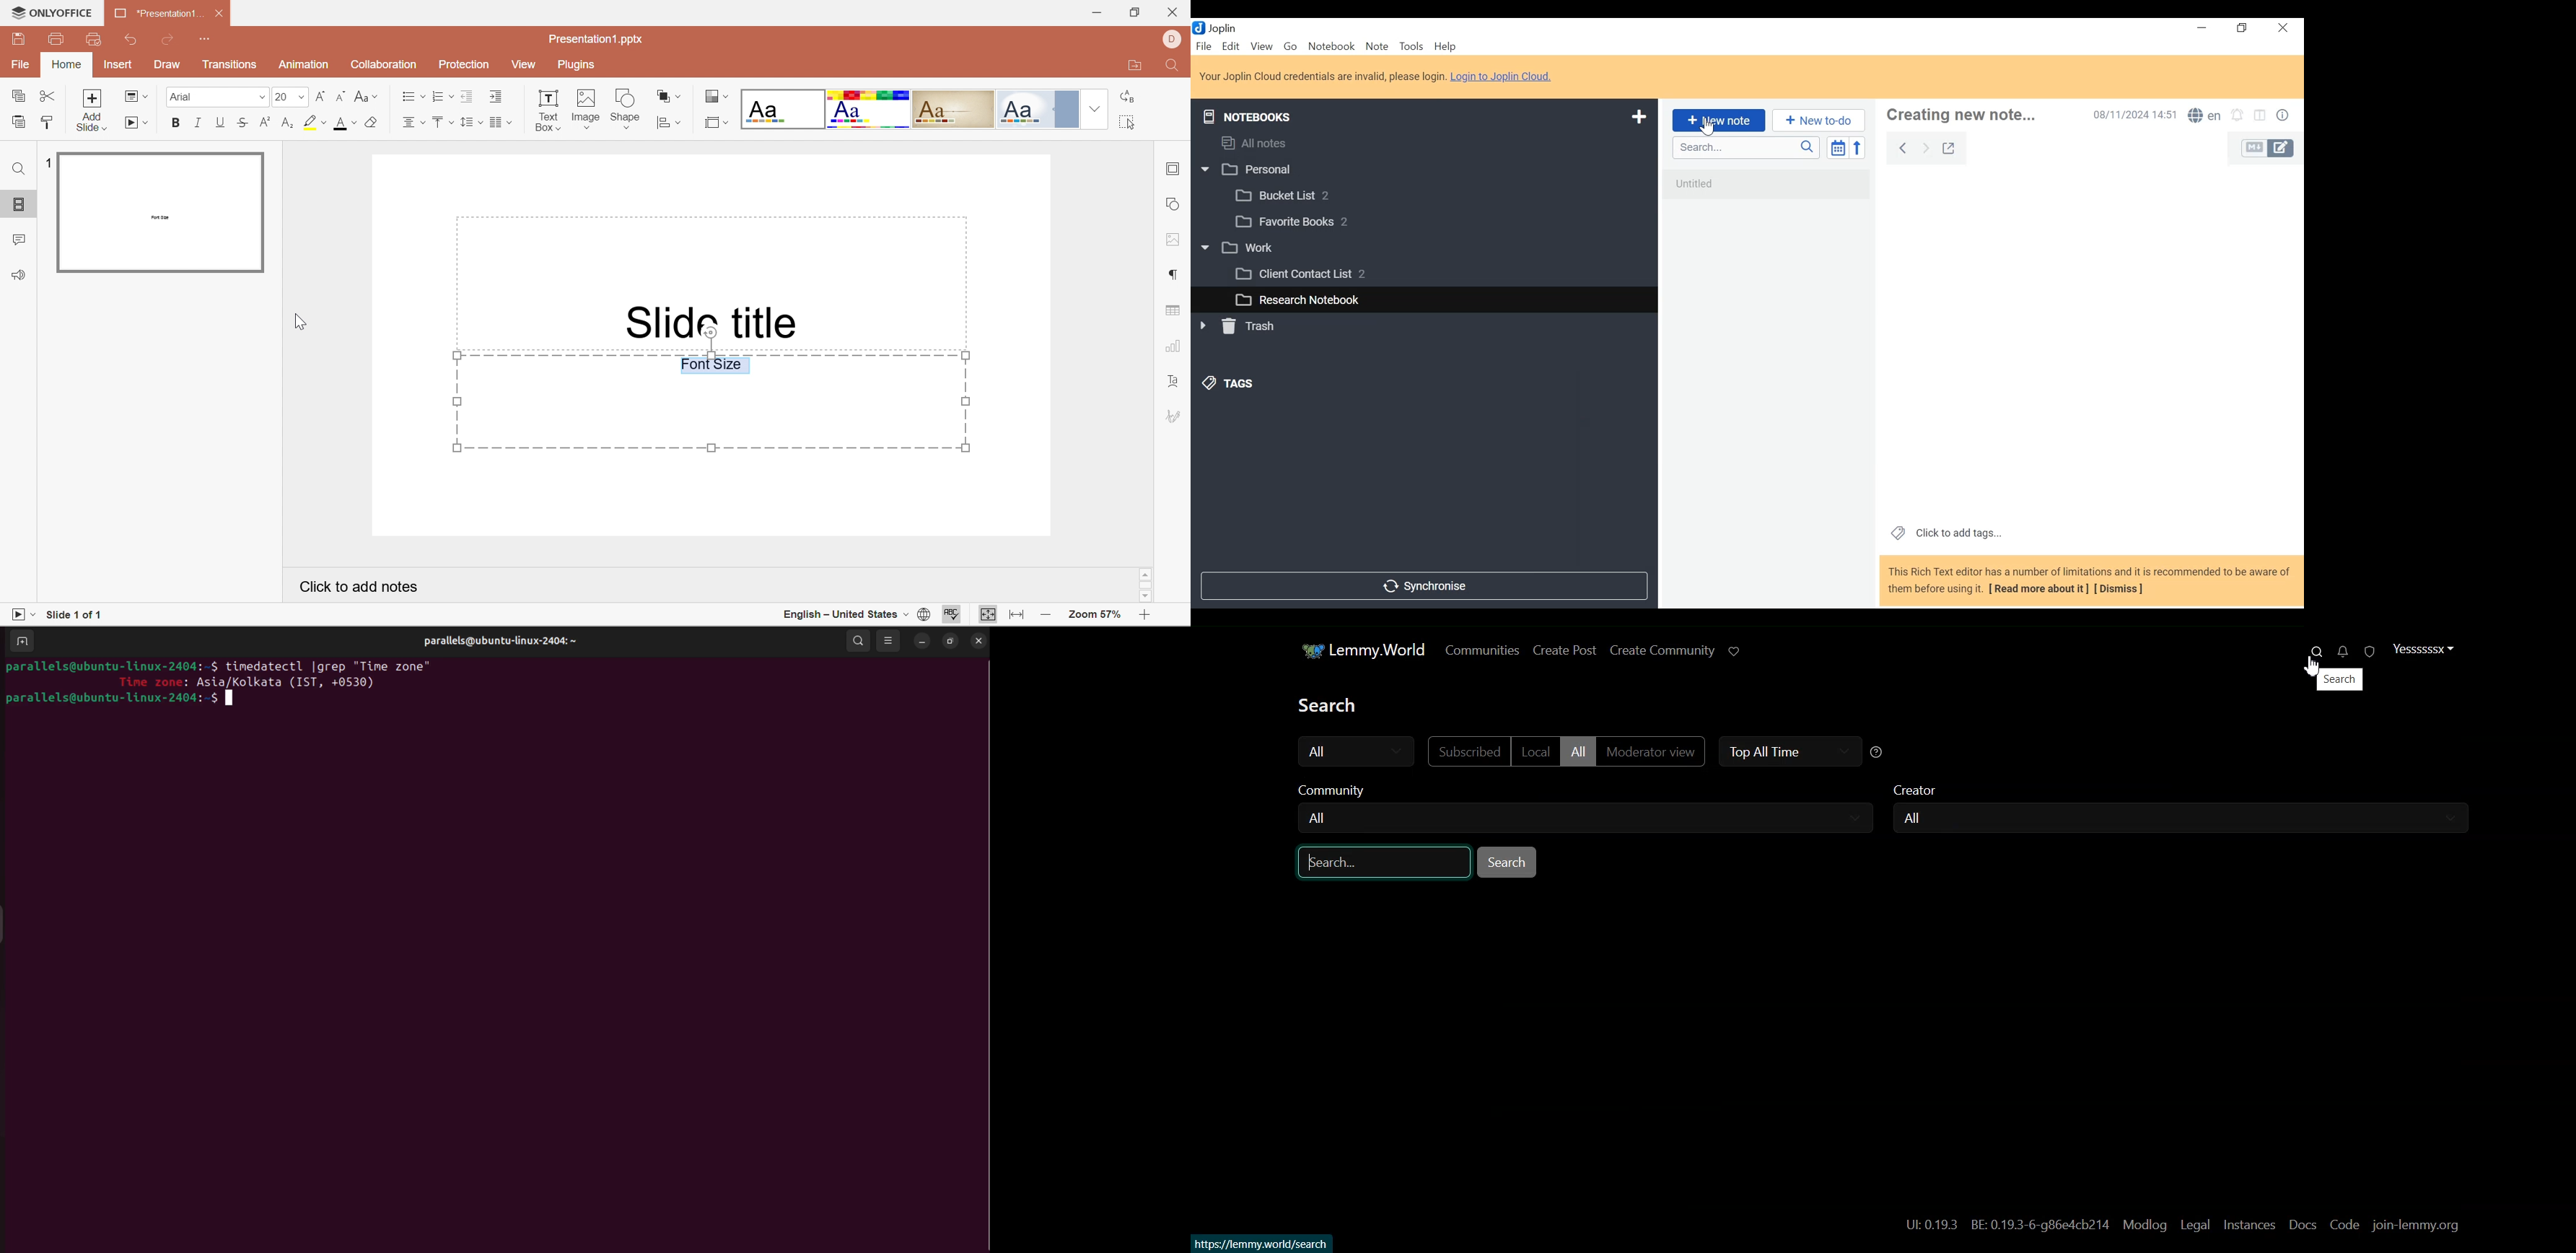 The image size is (2576, 1260). I want to click on v [3 work, so click(1250, 248).